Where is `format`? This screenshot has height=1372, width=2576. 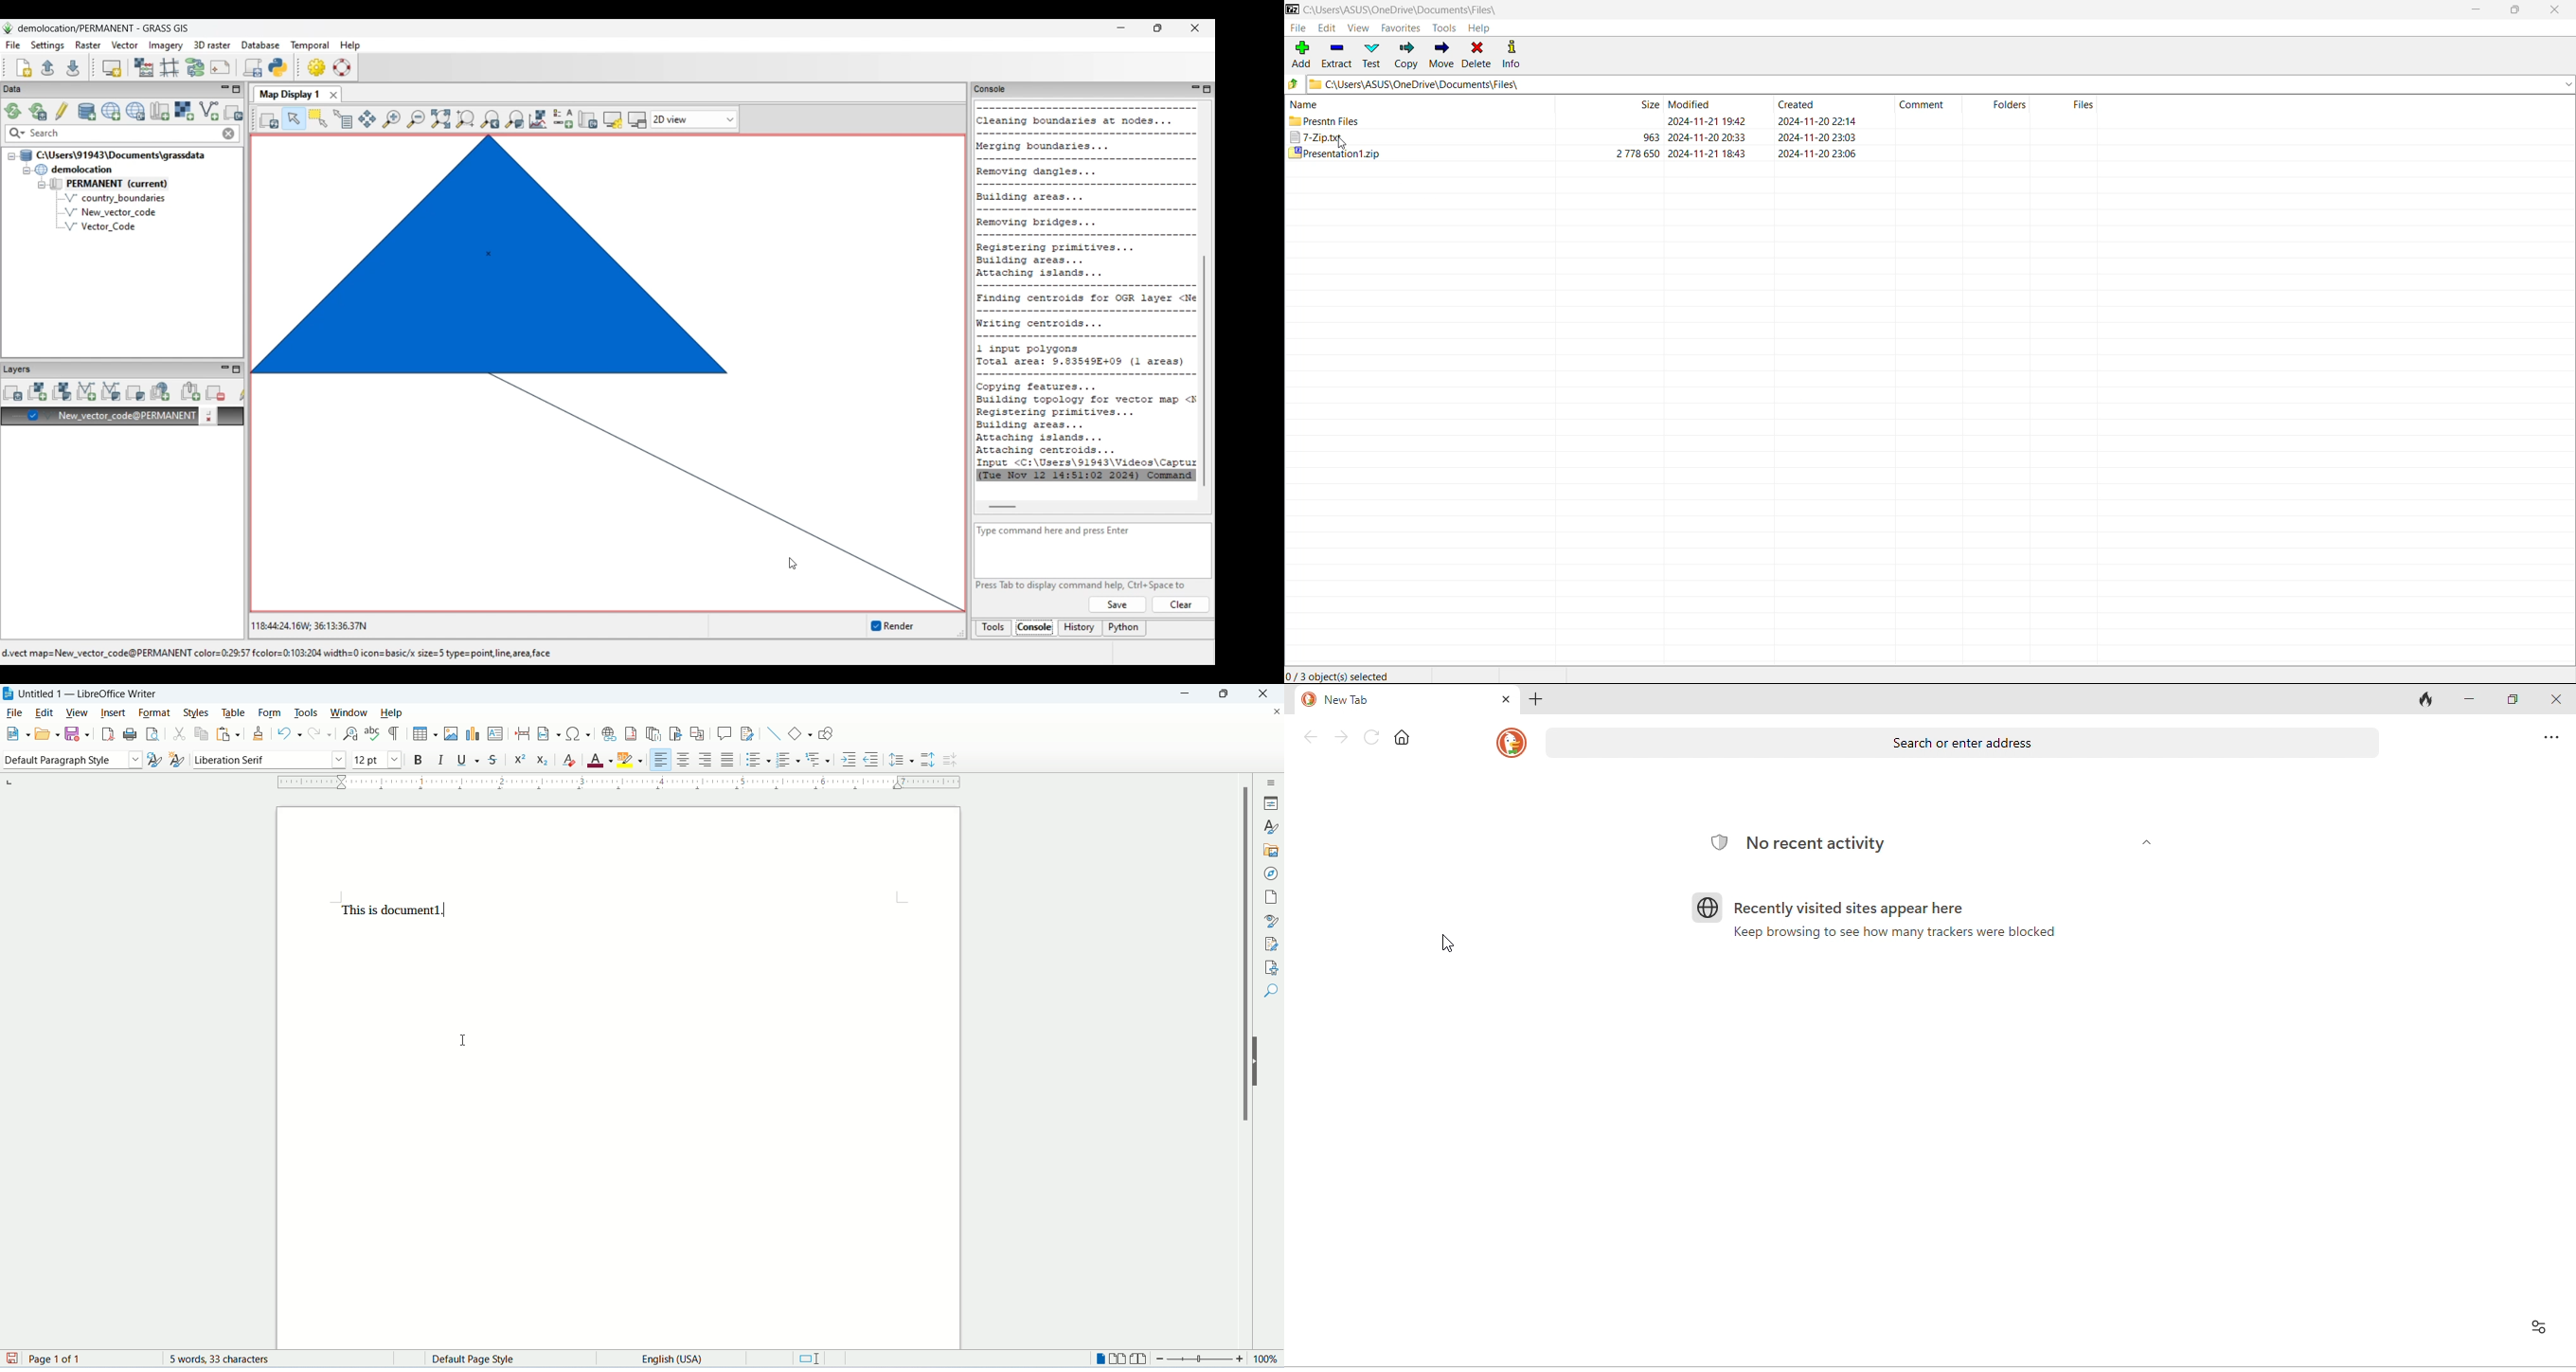 format is located at coordinates (153, 712).